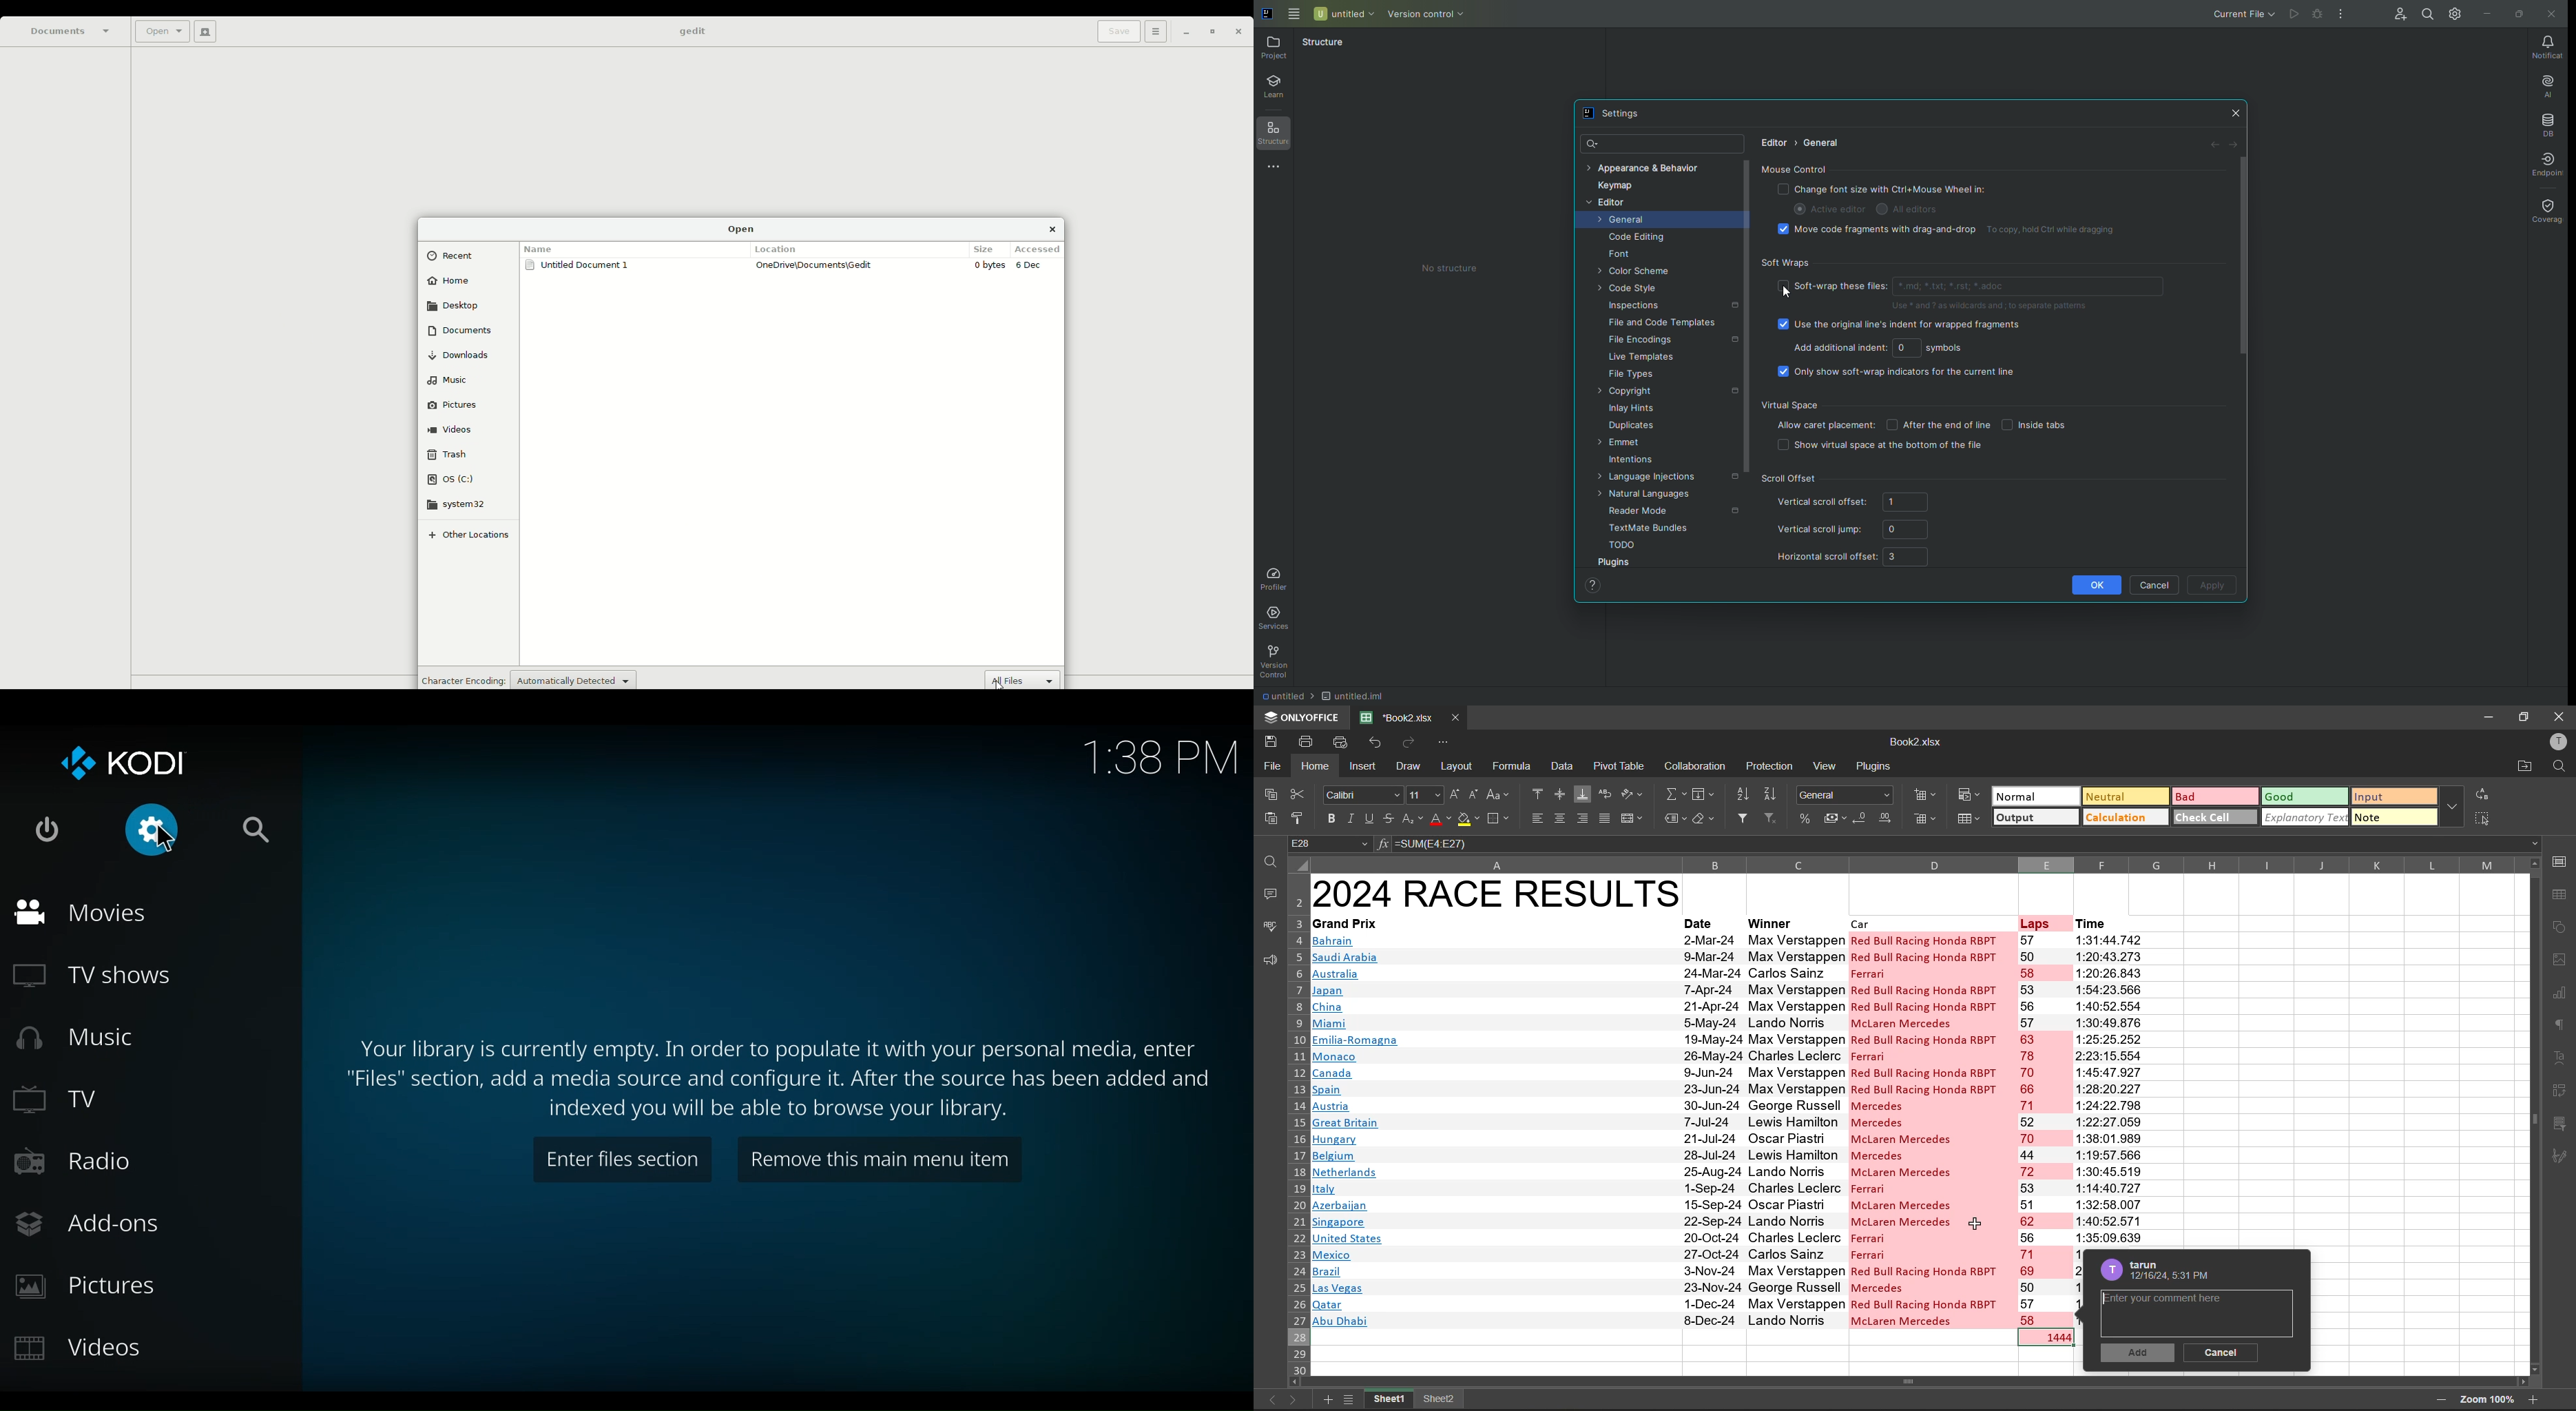 This screenshot has height=1428, width=2576. Describe the element at coordinates (462, 680) in the screenshot. I see `Character encoding` at that location.